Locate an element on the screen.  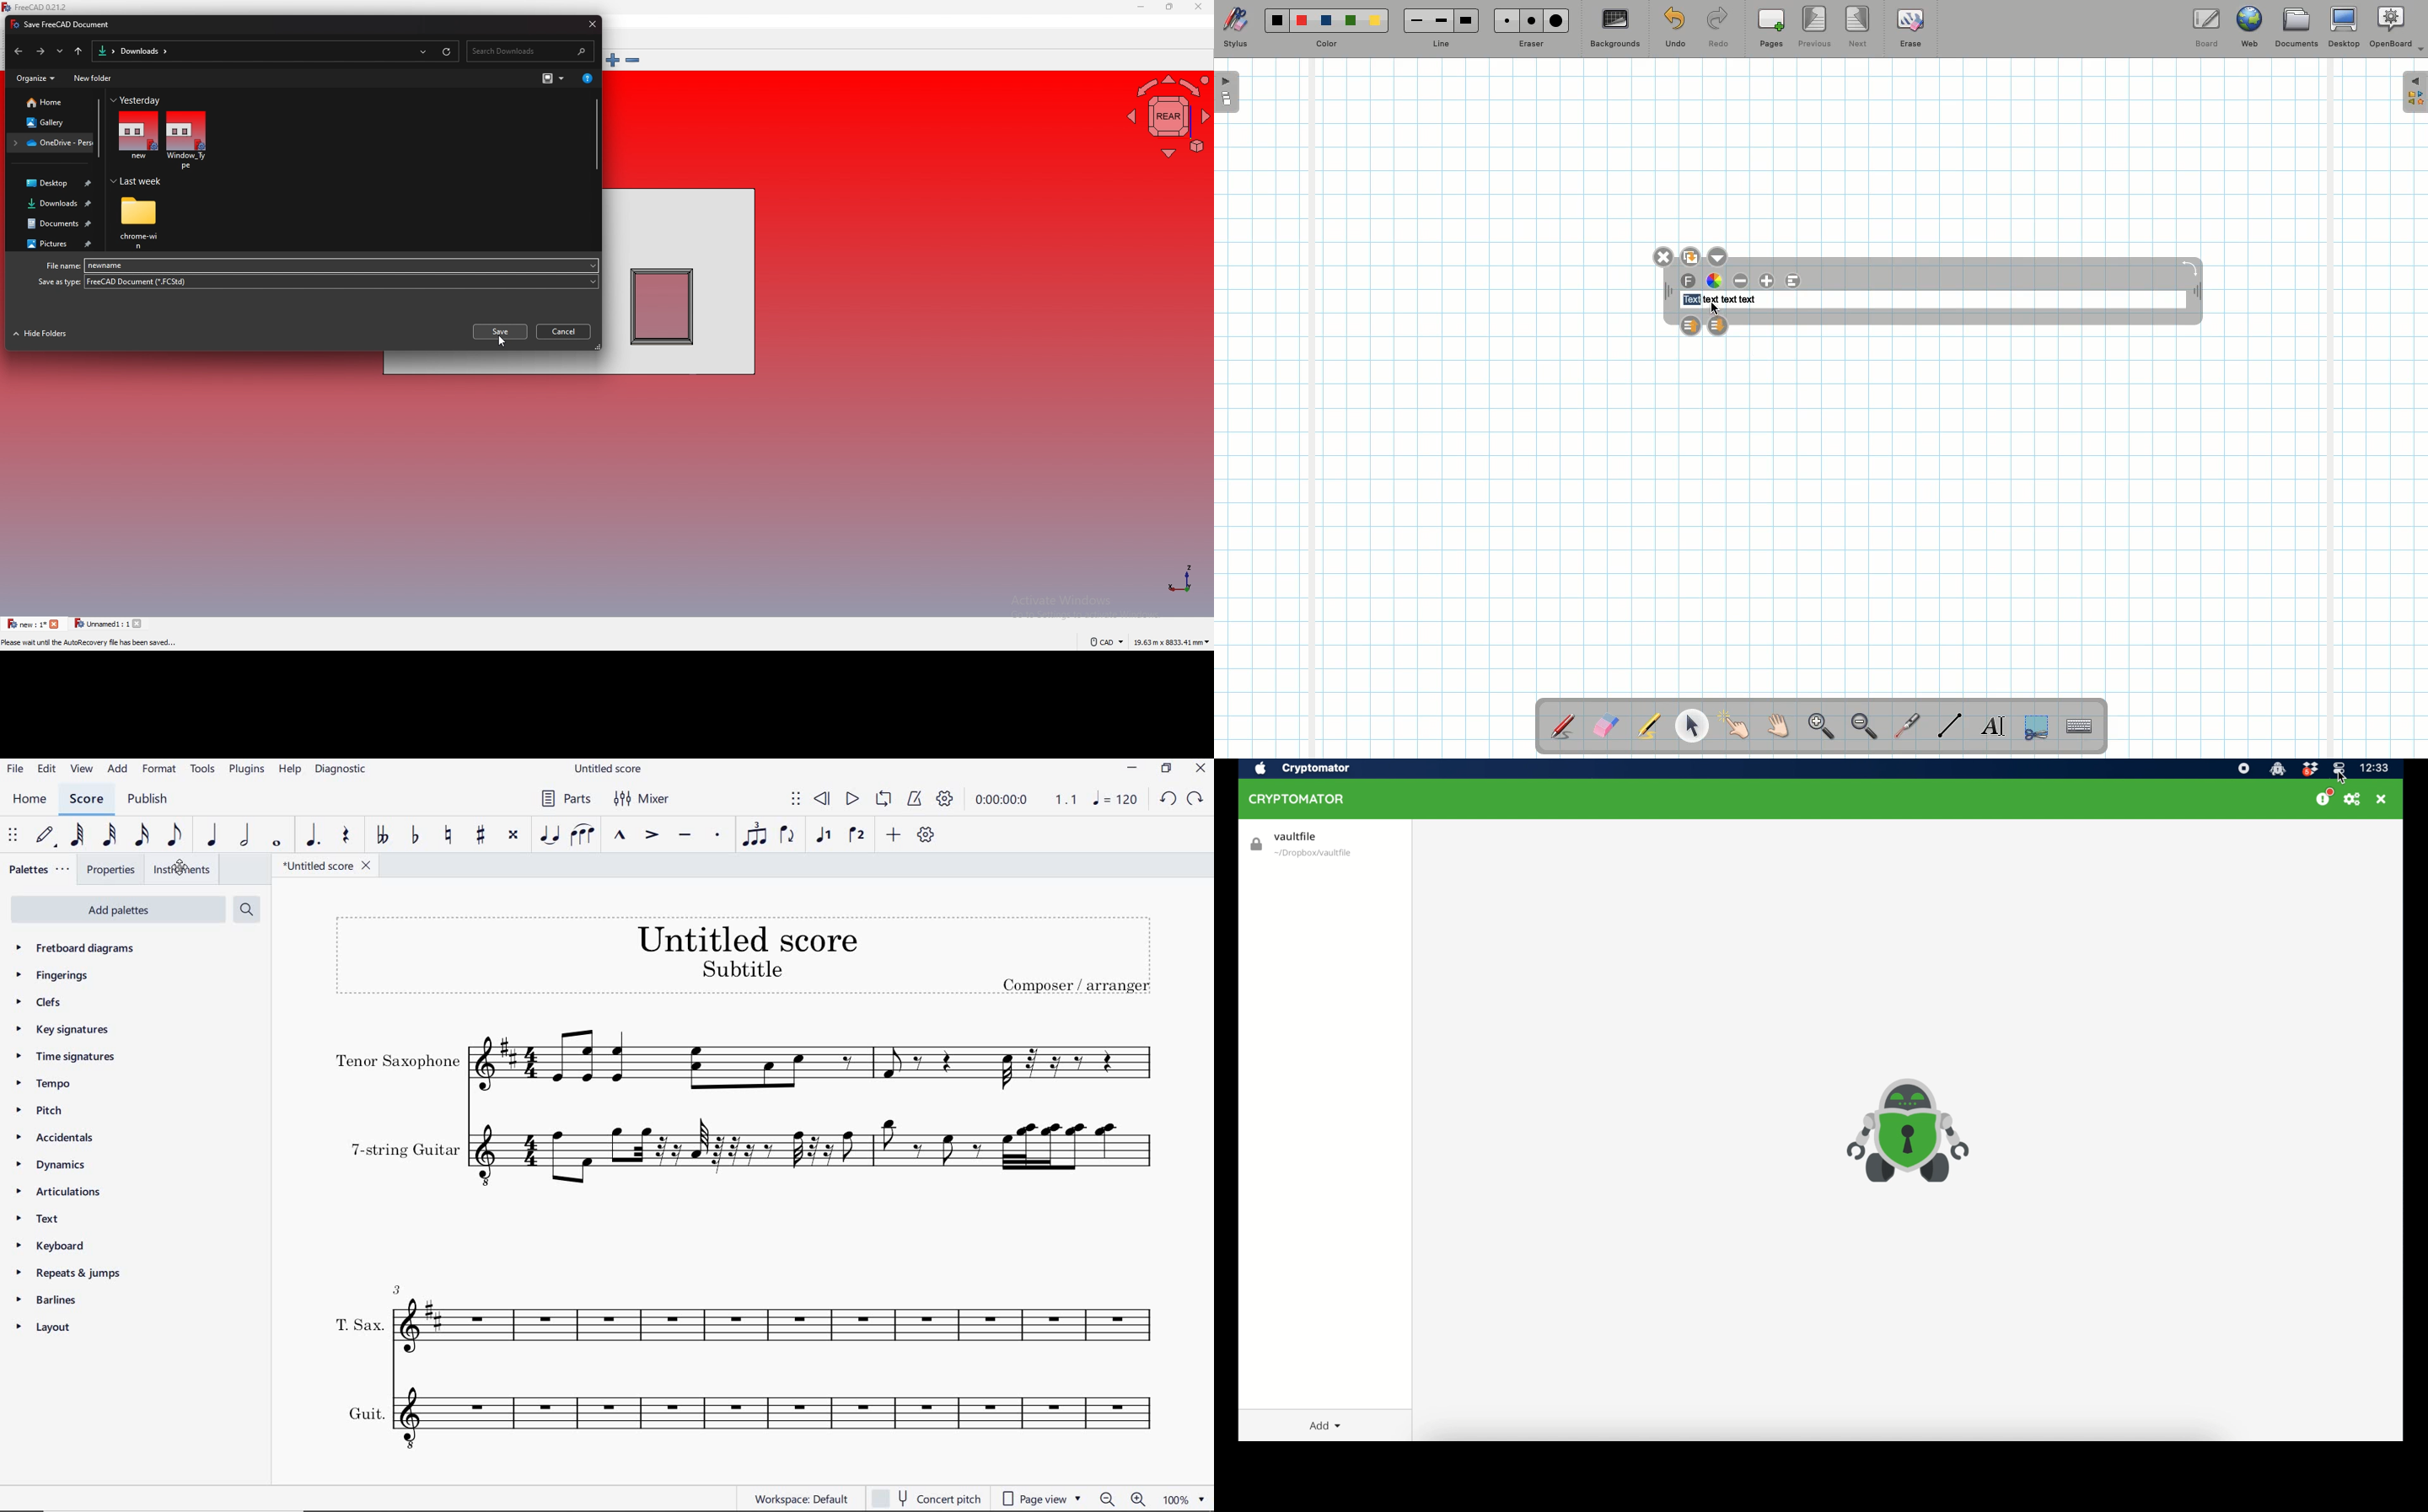
Stylus is located at coordinates (1564, 726).